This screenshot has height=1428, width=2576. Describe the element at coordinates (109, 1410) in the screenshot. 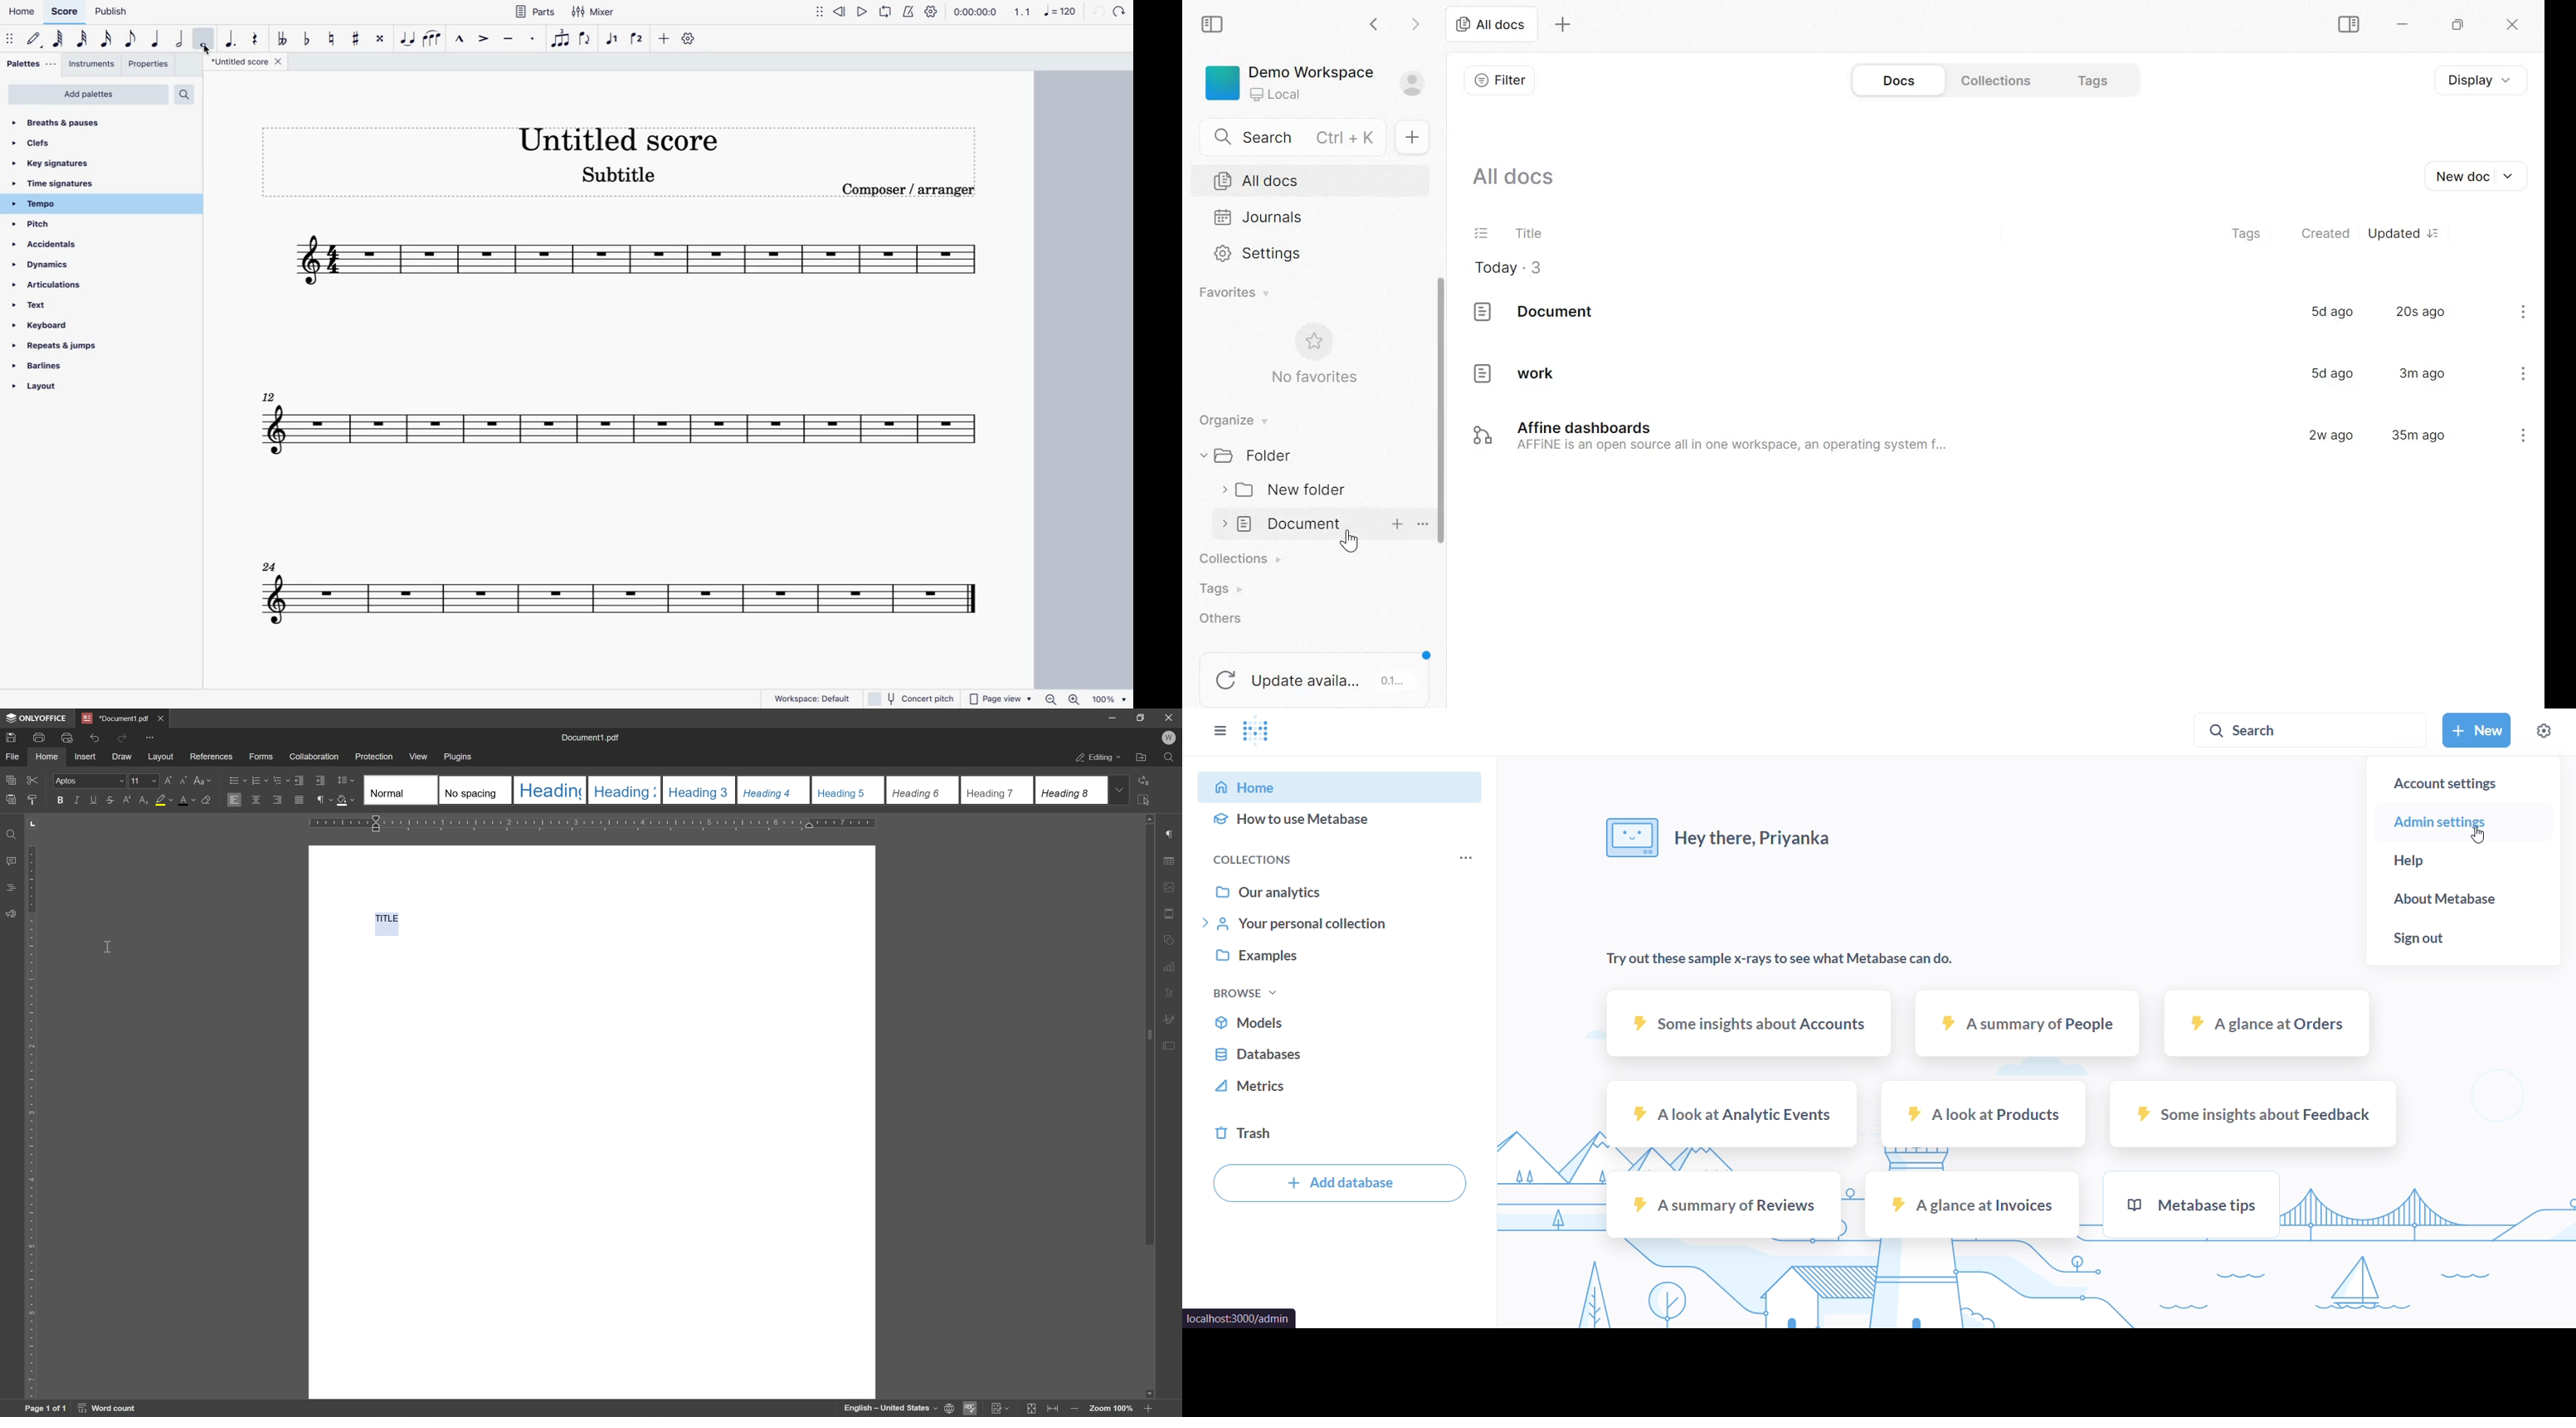

I see `word count` at that location.